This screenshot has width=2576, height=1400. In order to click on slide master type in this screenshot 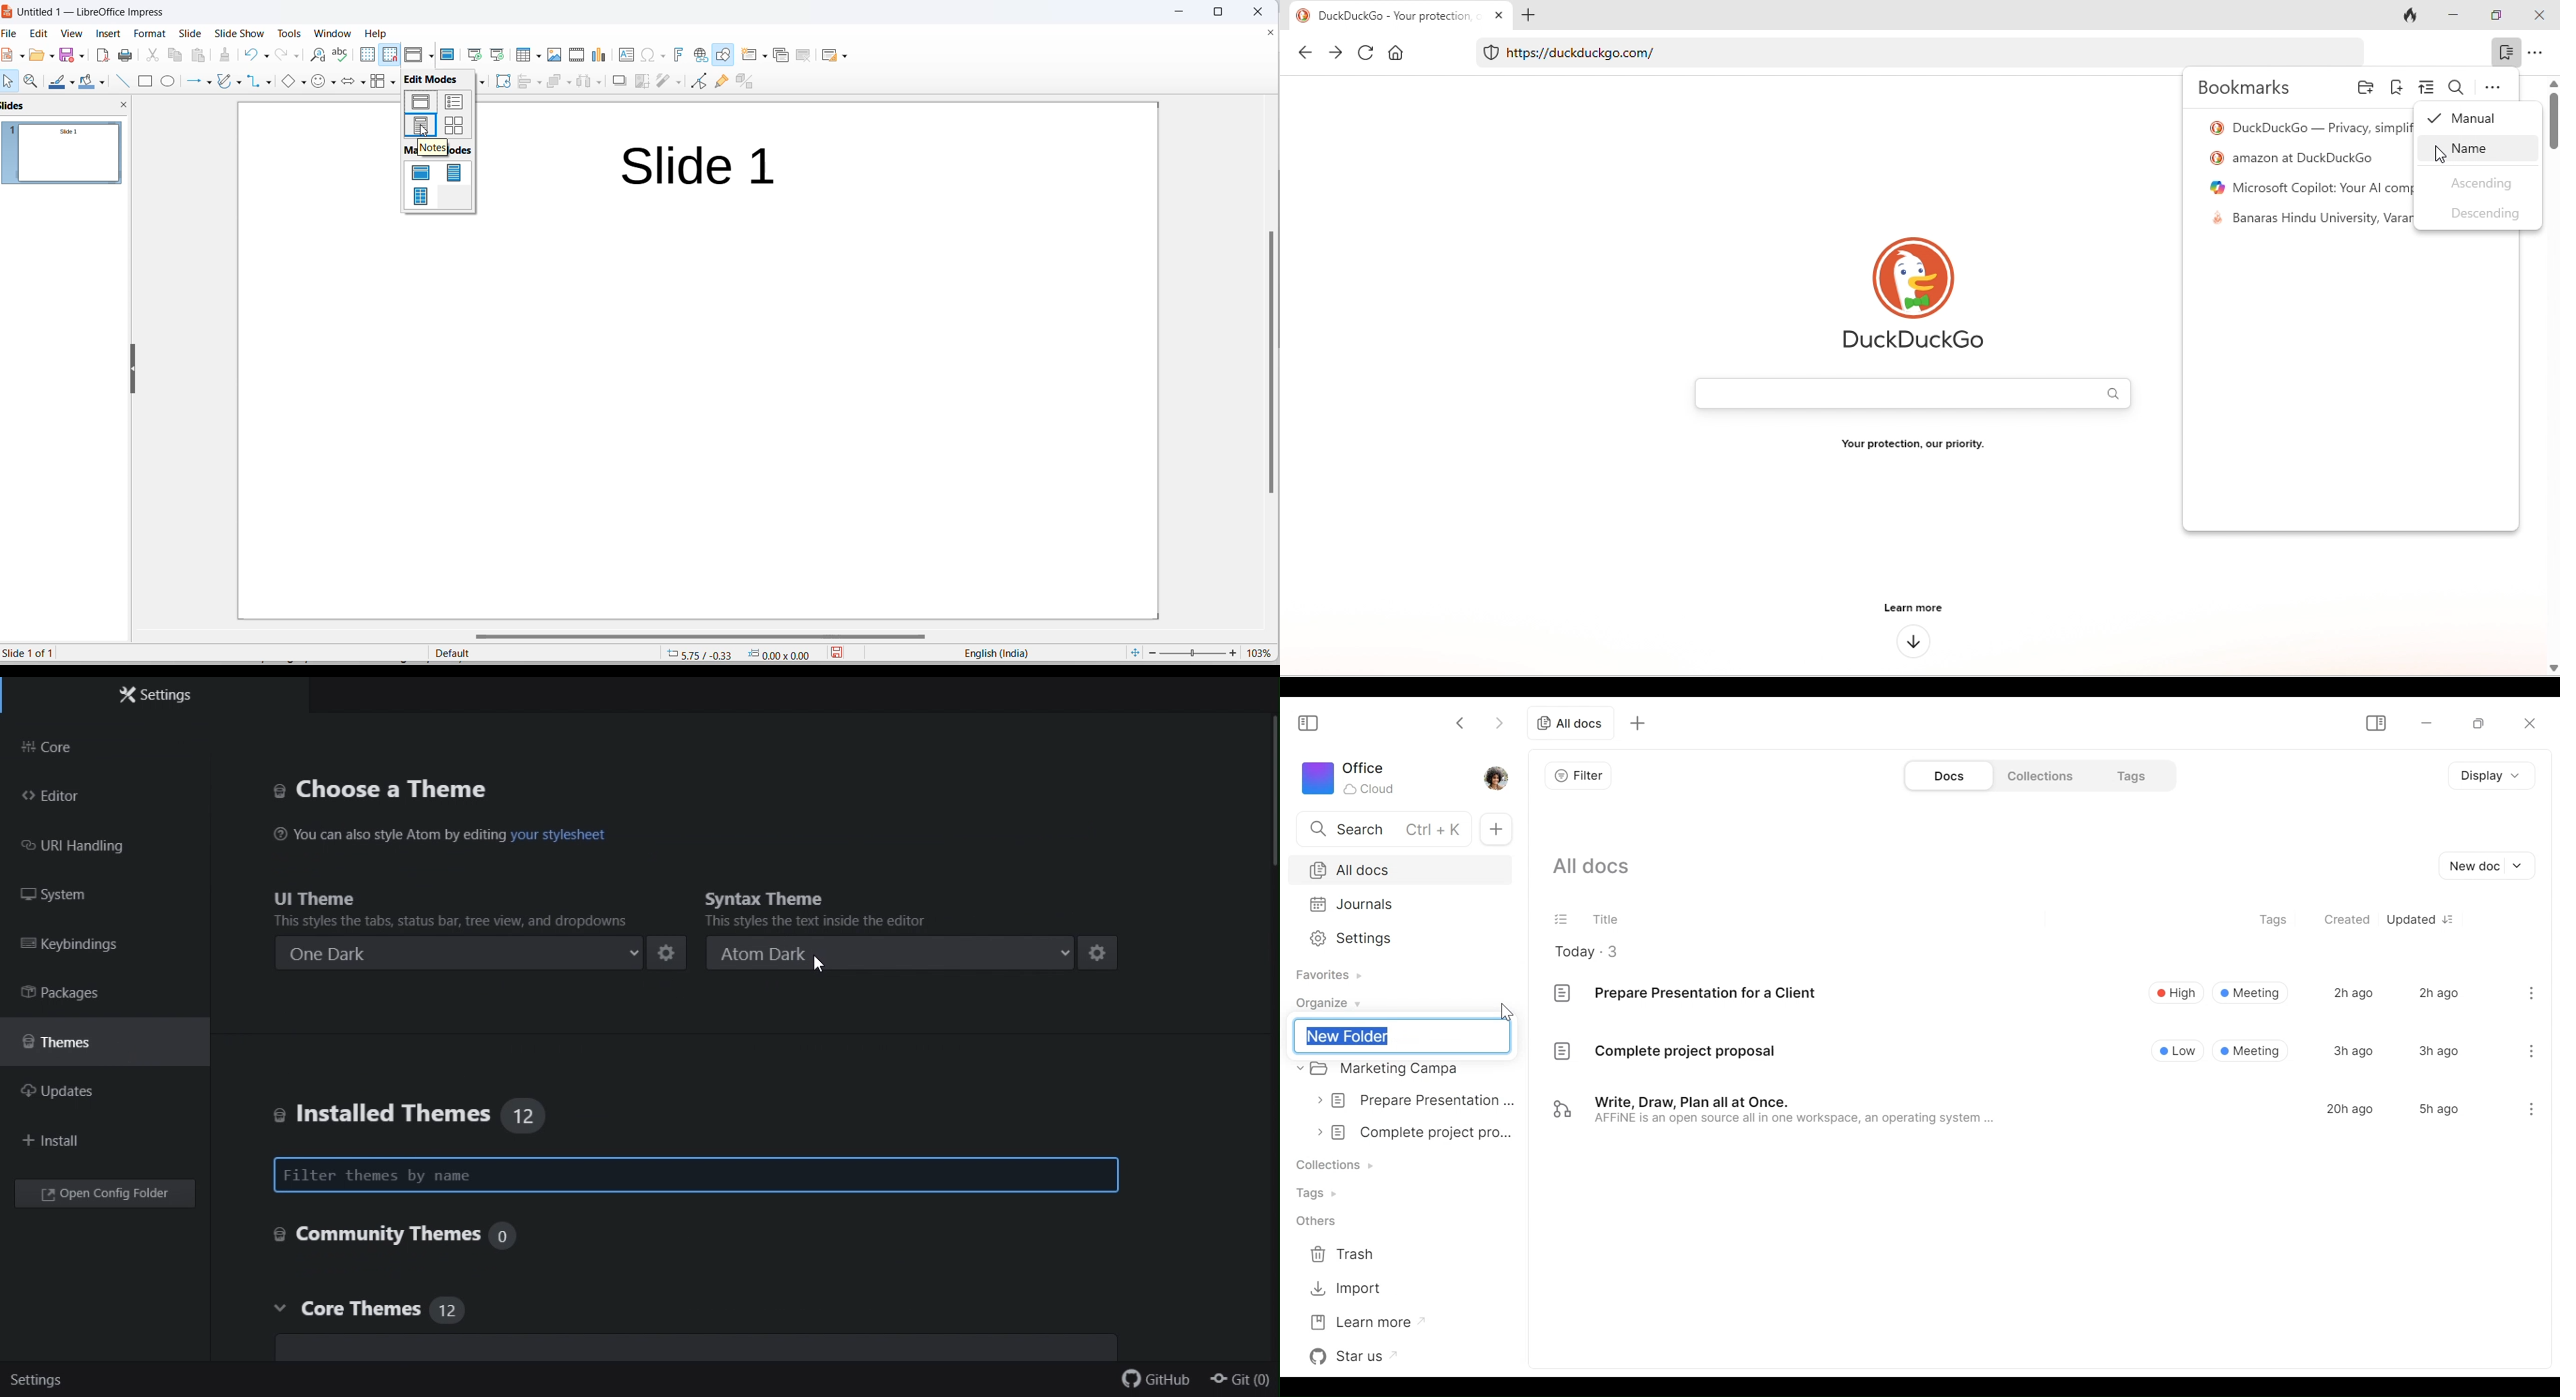, I will do `click(543, 653)`.